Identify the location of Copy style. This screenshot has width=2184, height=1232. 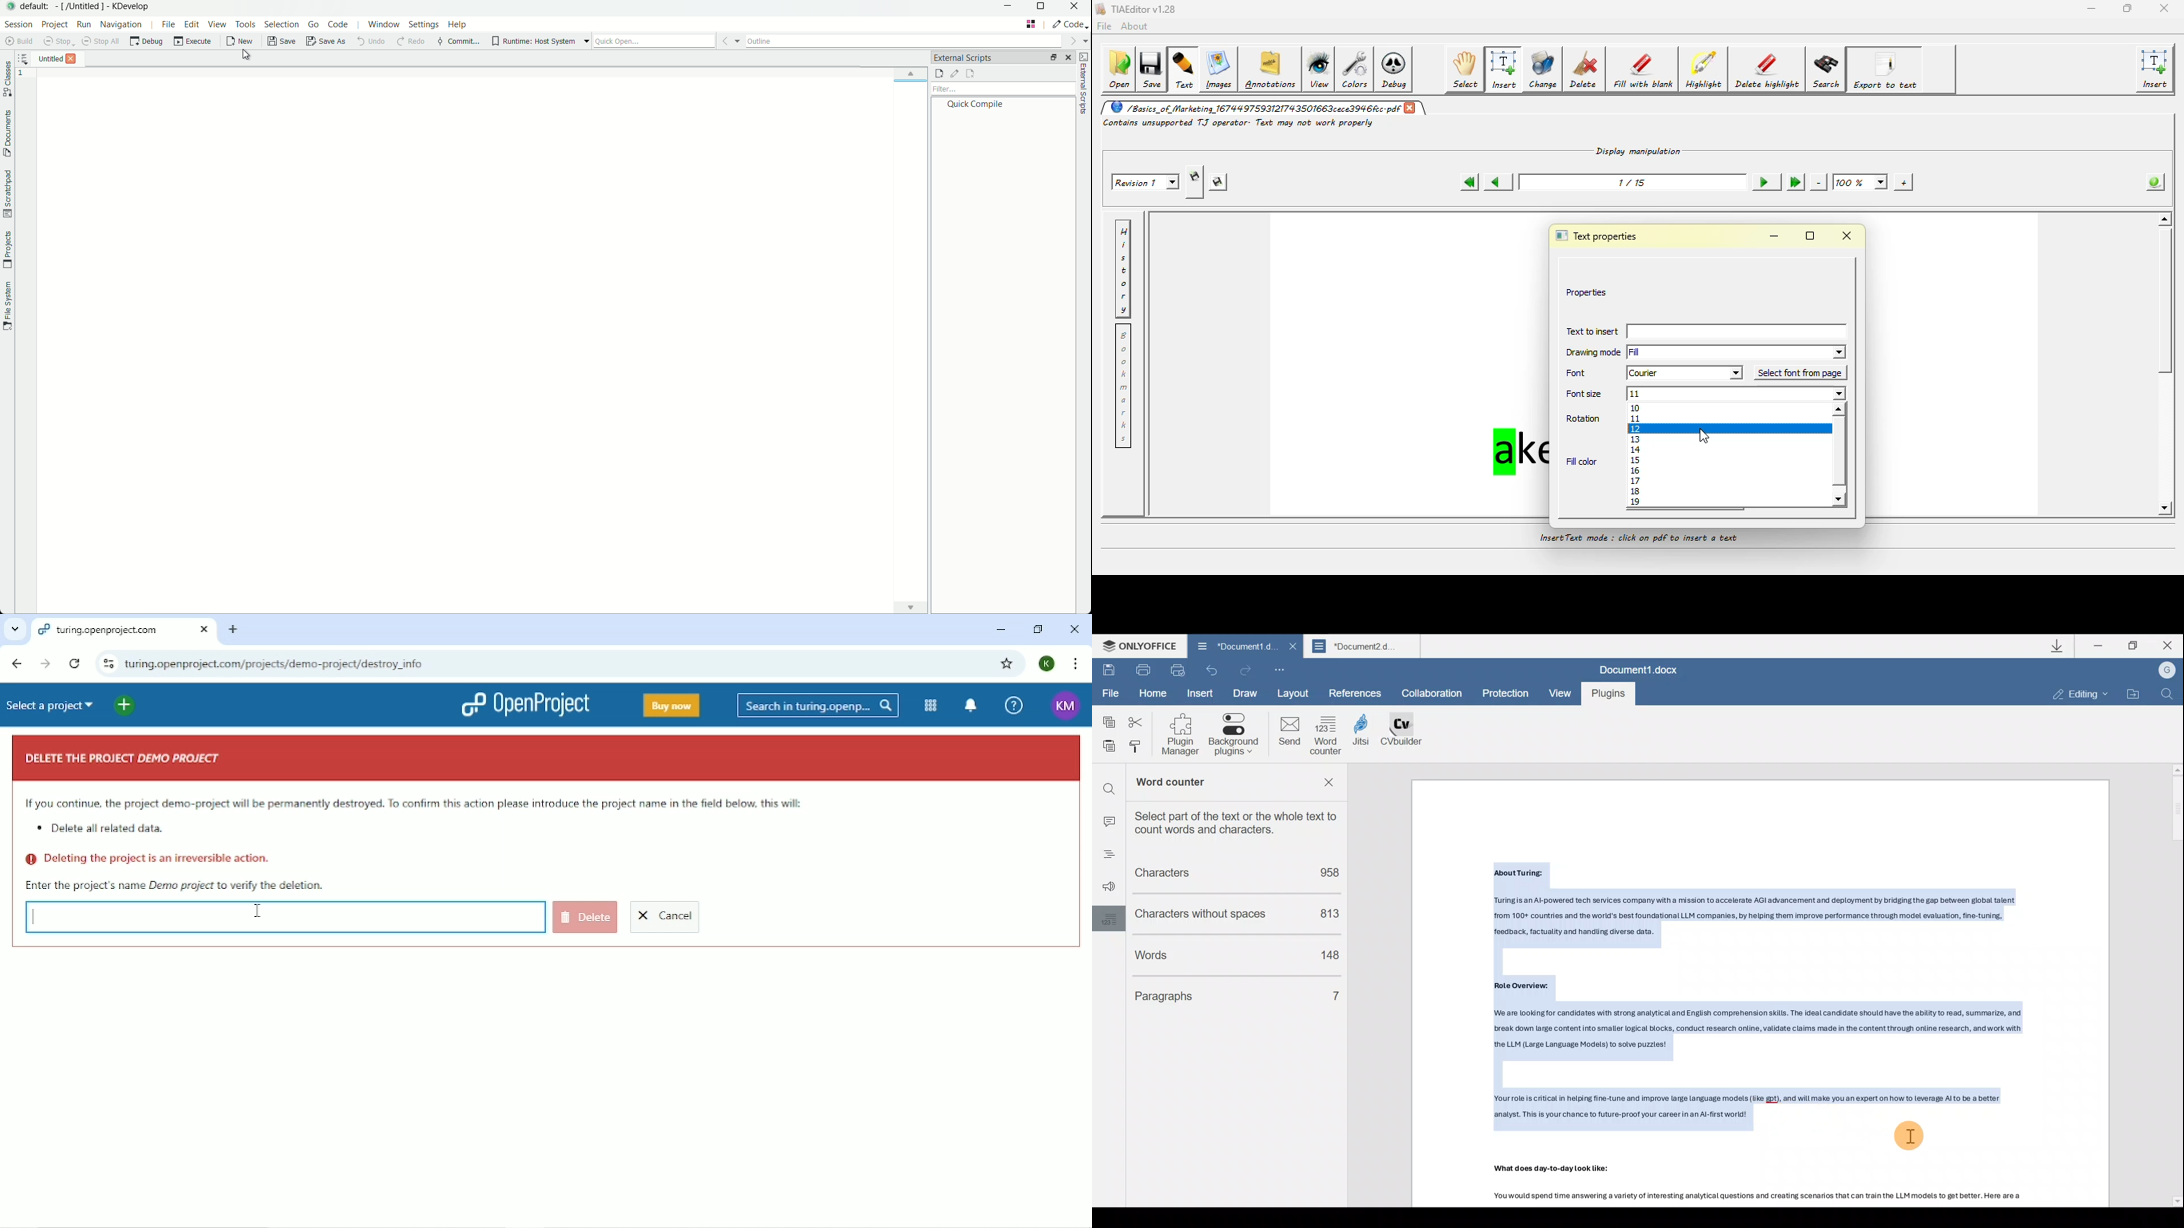
(1140, 749).